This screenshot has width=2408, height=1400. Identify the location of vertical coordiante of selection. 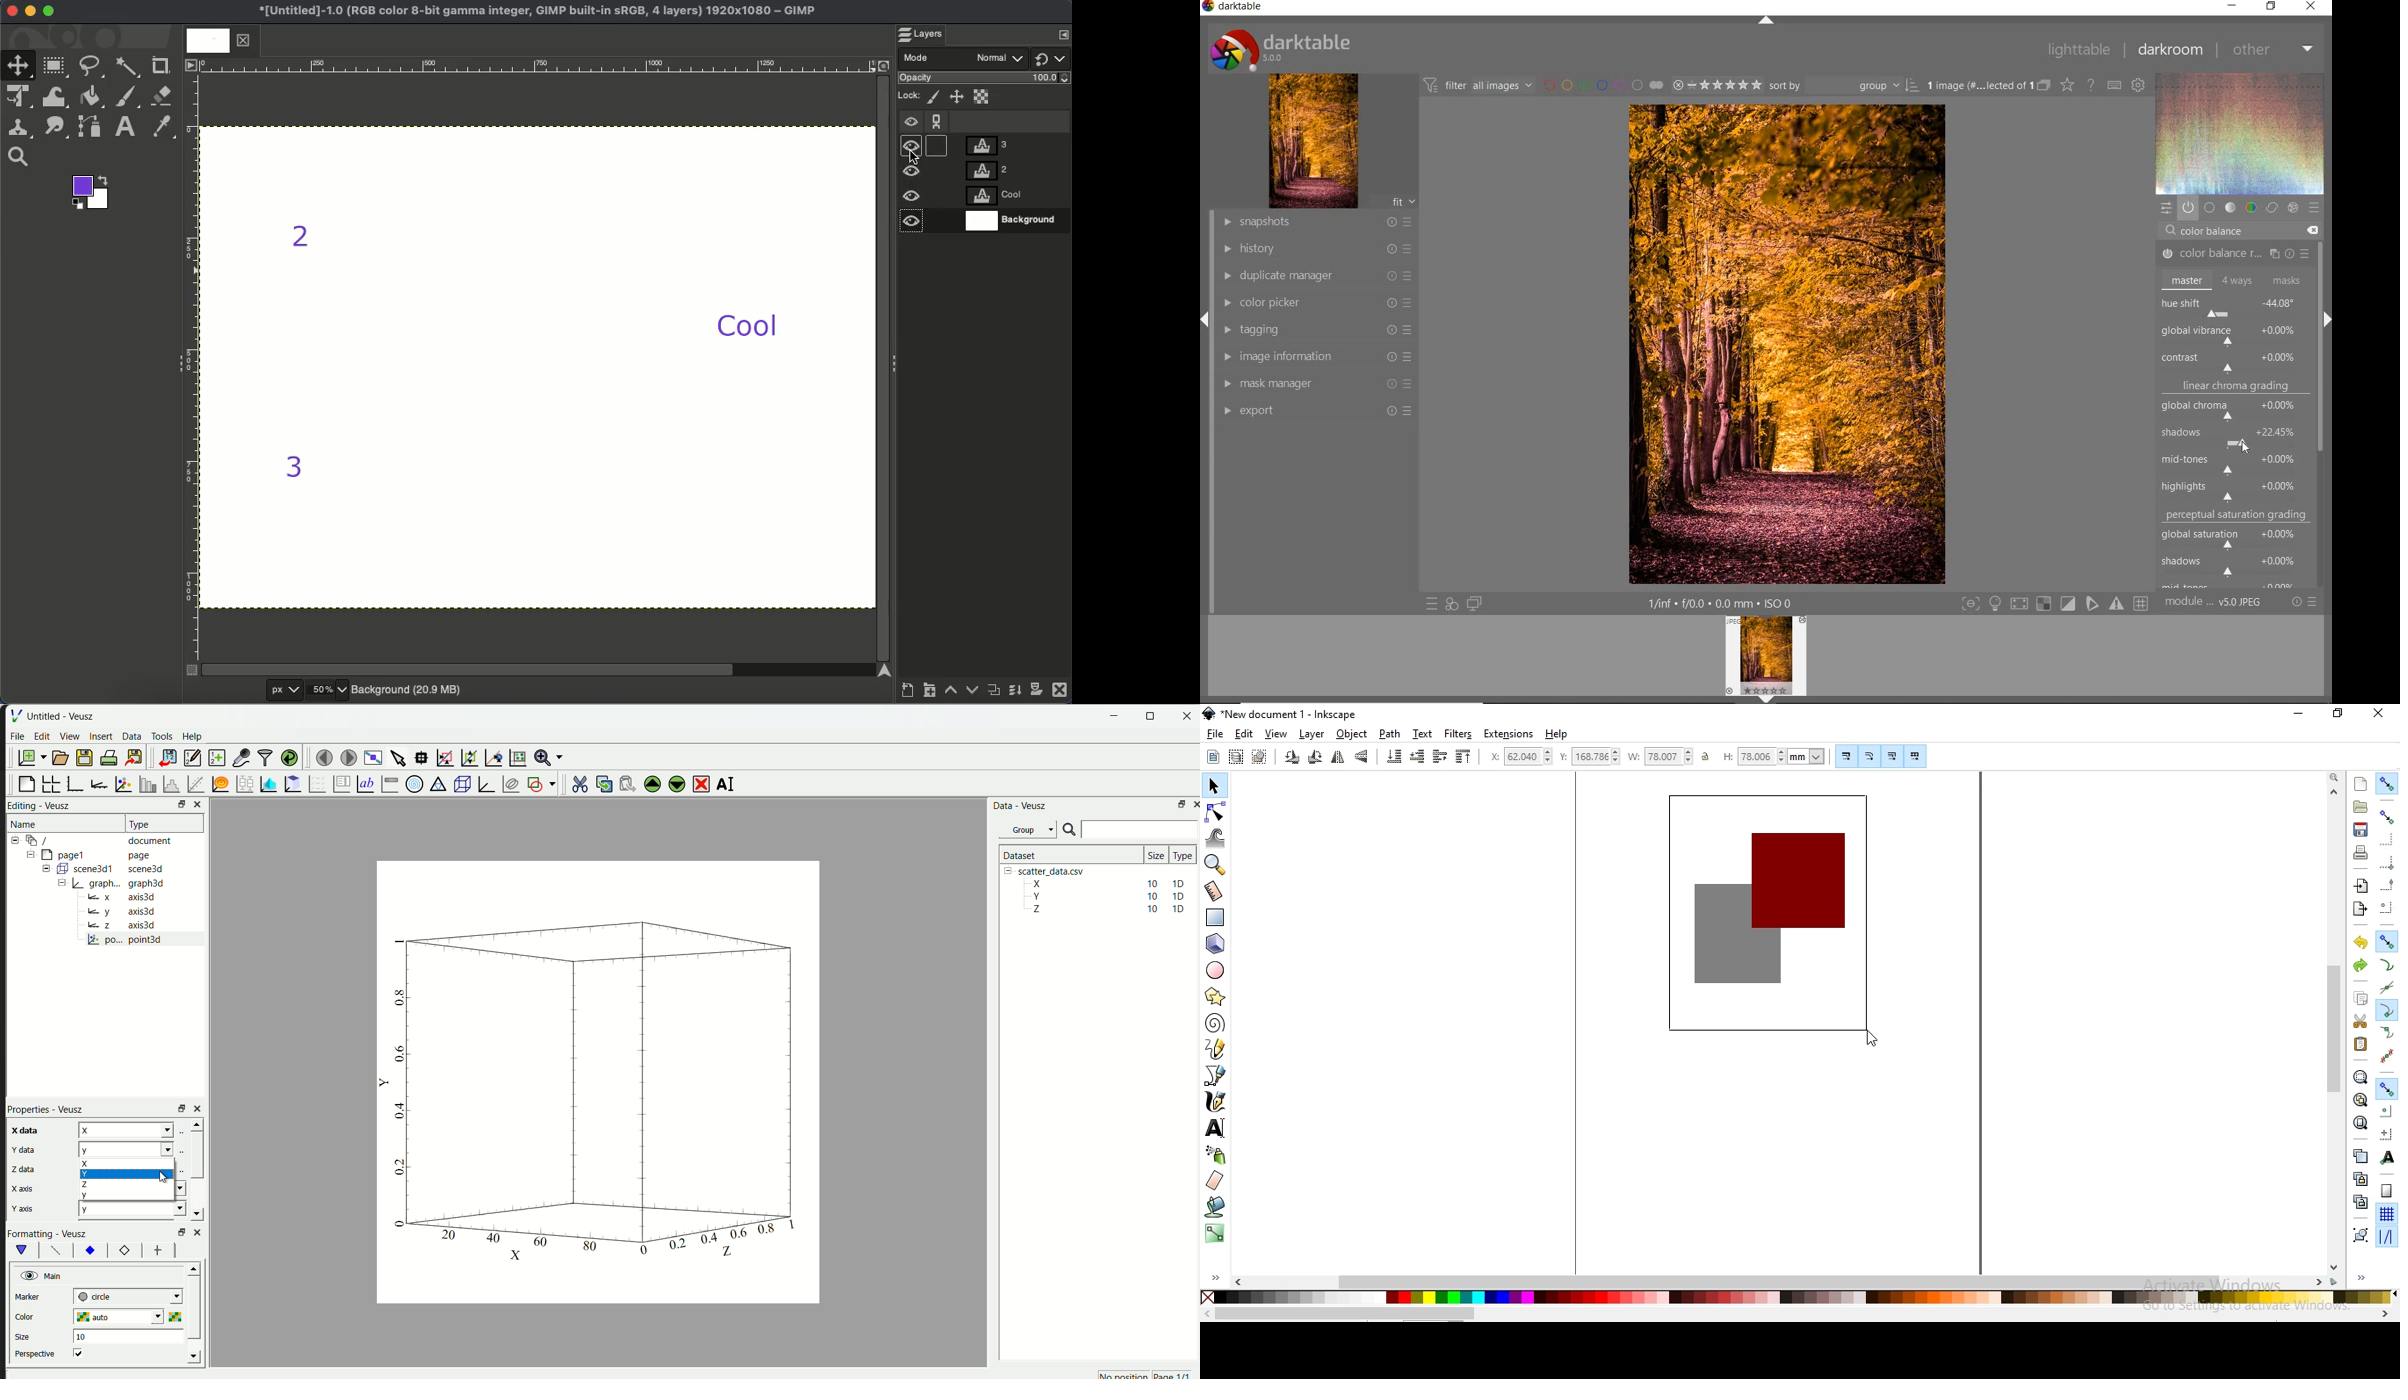
(1590, 758).